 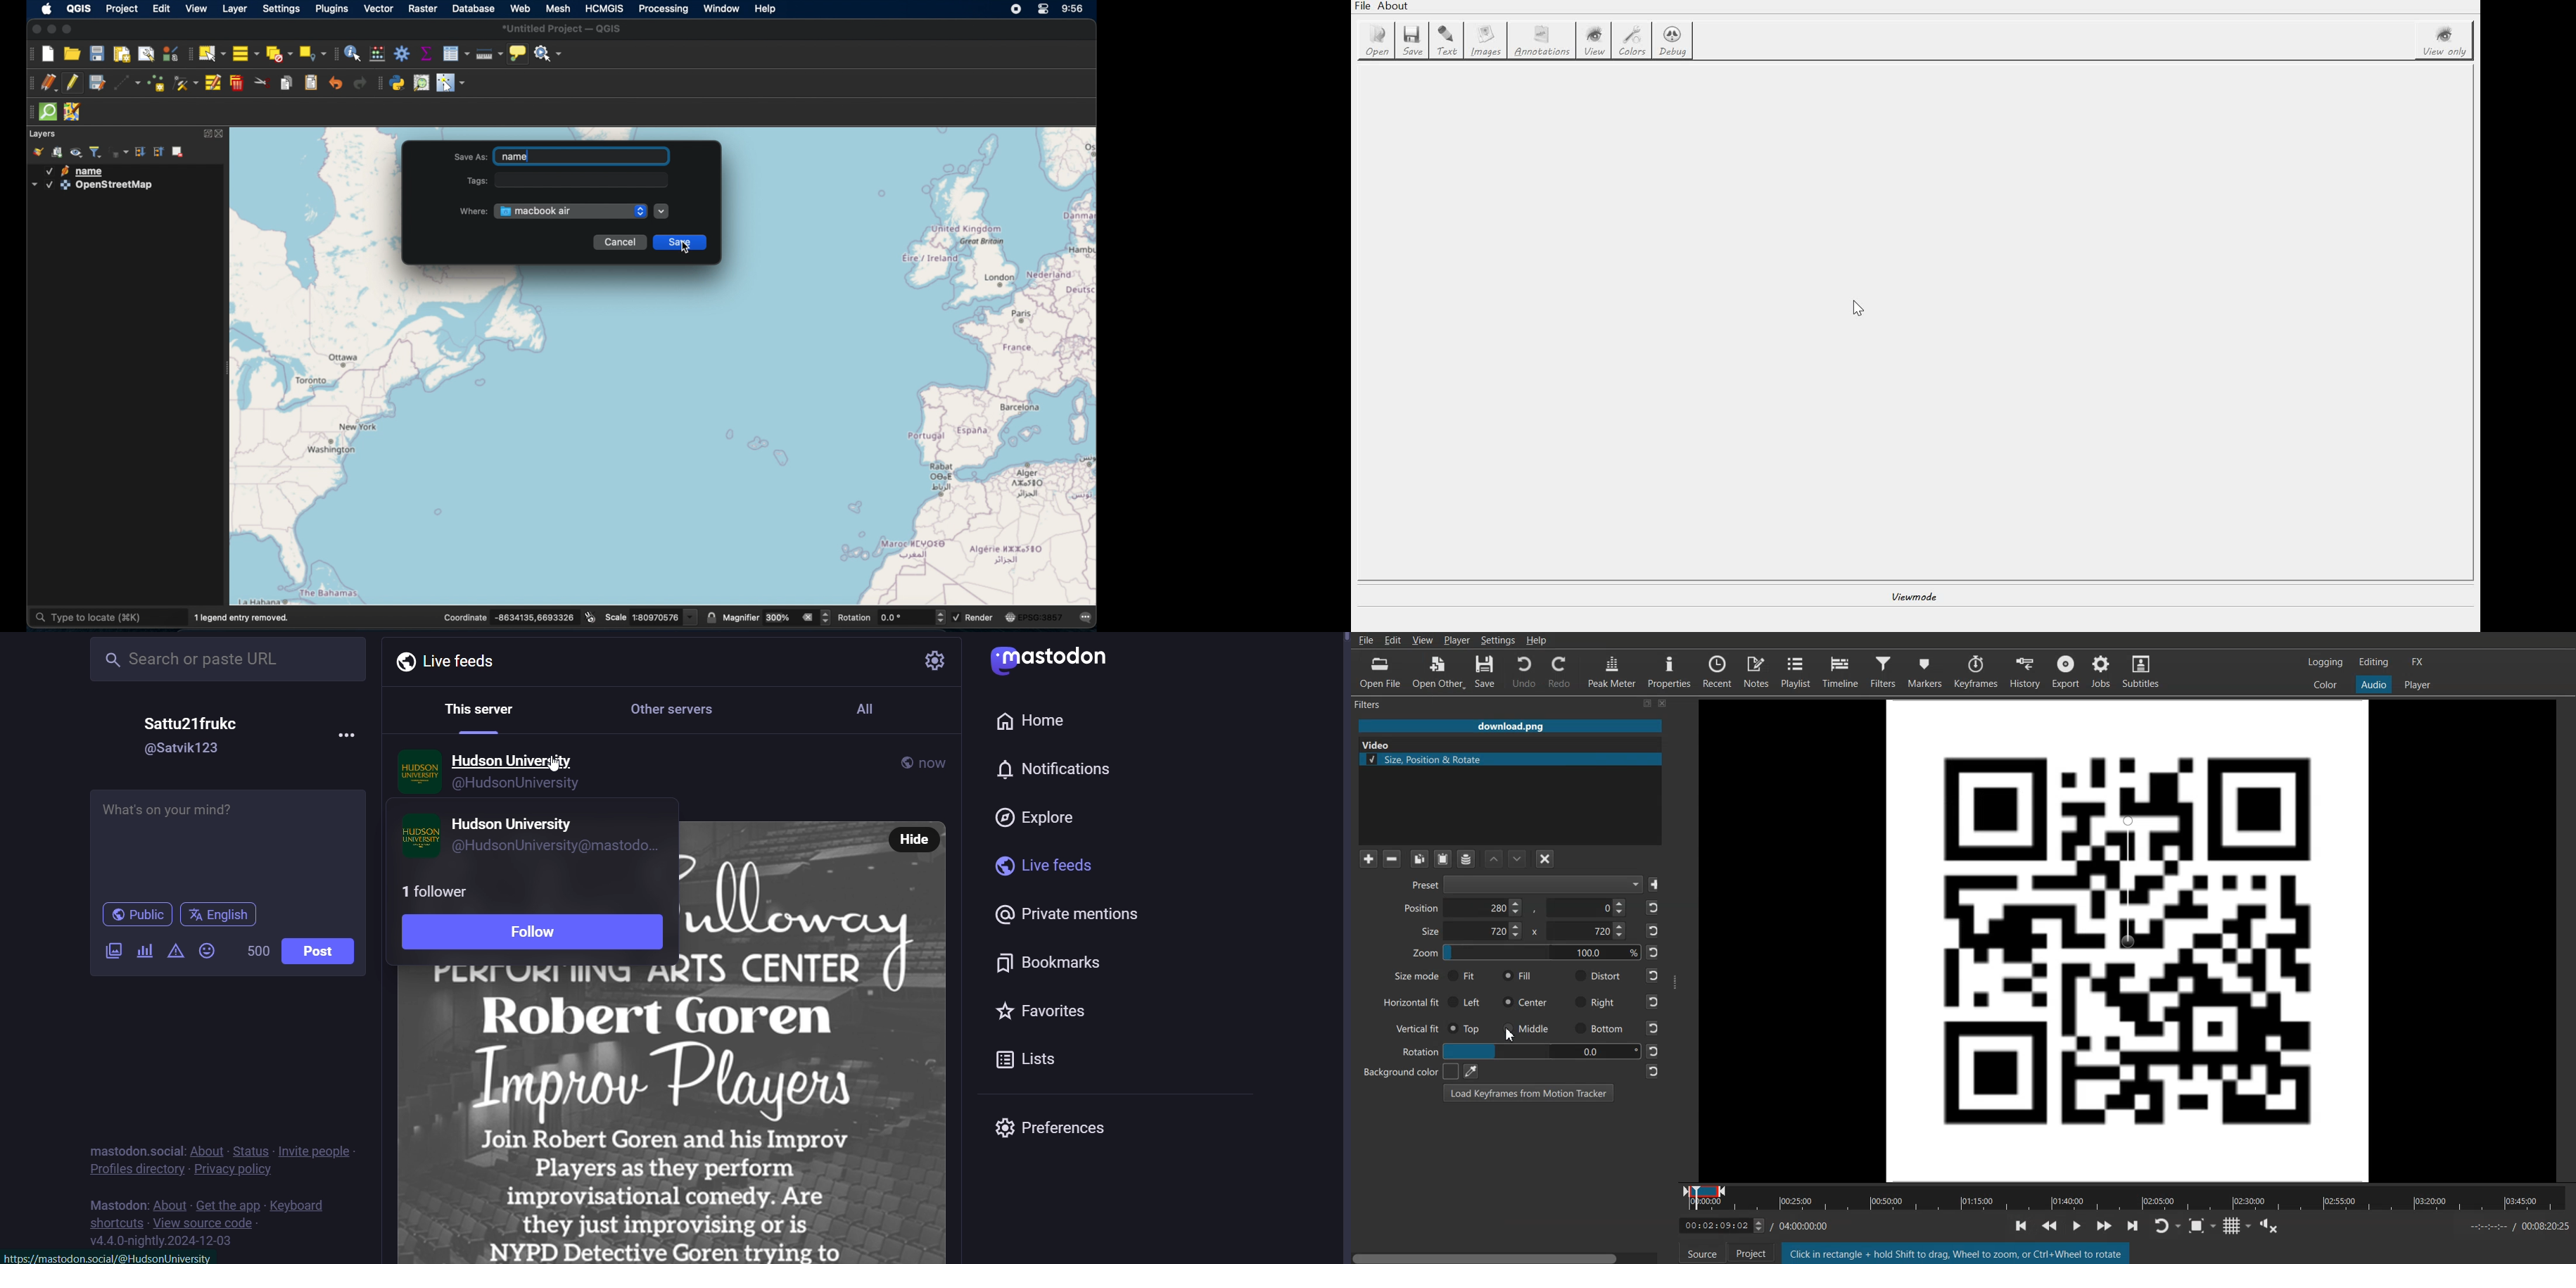 What do you see at coordinates (1507, 1255) in the screenshot?
I see `Horizontal Scroll bar` at bounding box center [1507, 1255].